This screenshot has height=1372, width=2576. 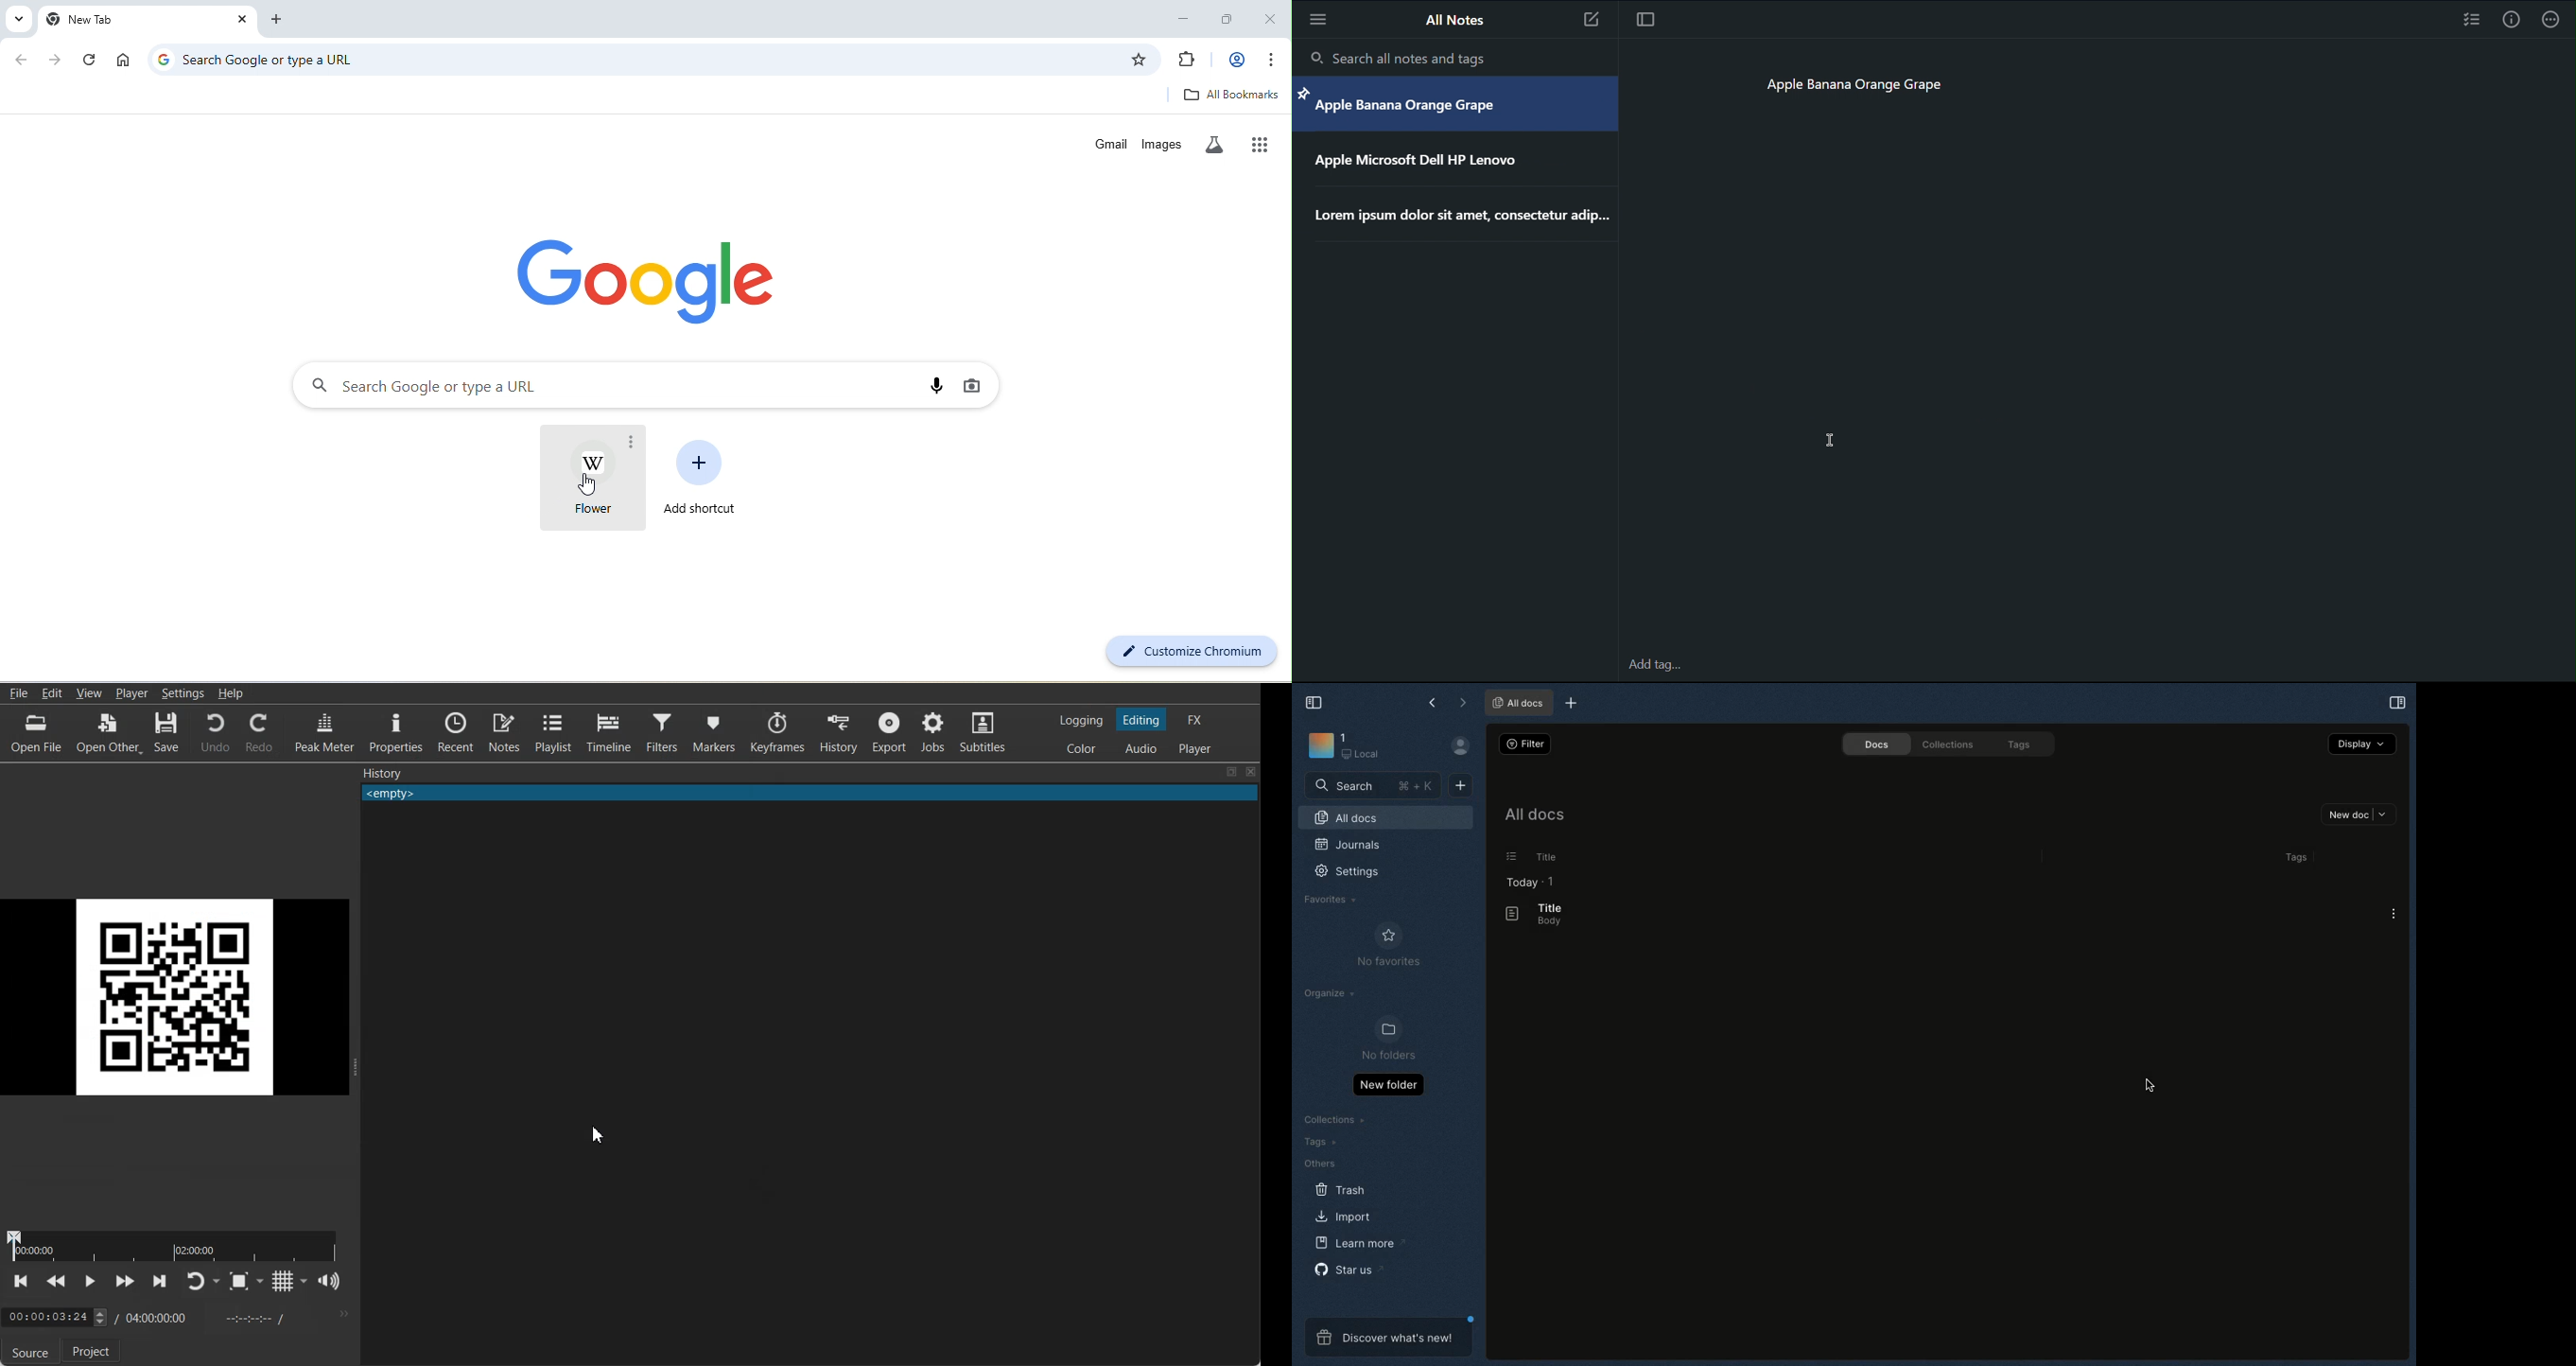 I want to click on Play Quickly Forward, so click(x=125, y=1282).